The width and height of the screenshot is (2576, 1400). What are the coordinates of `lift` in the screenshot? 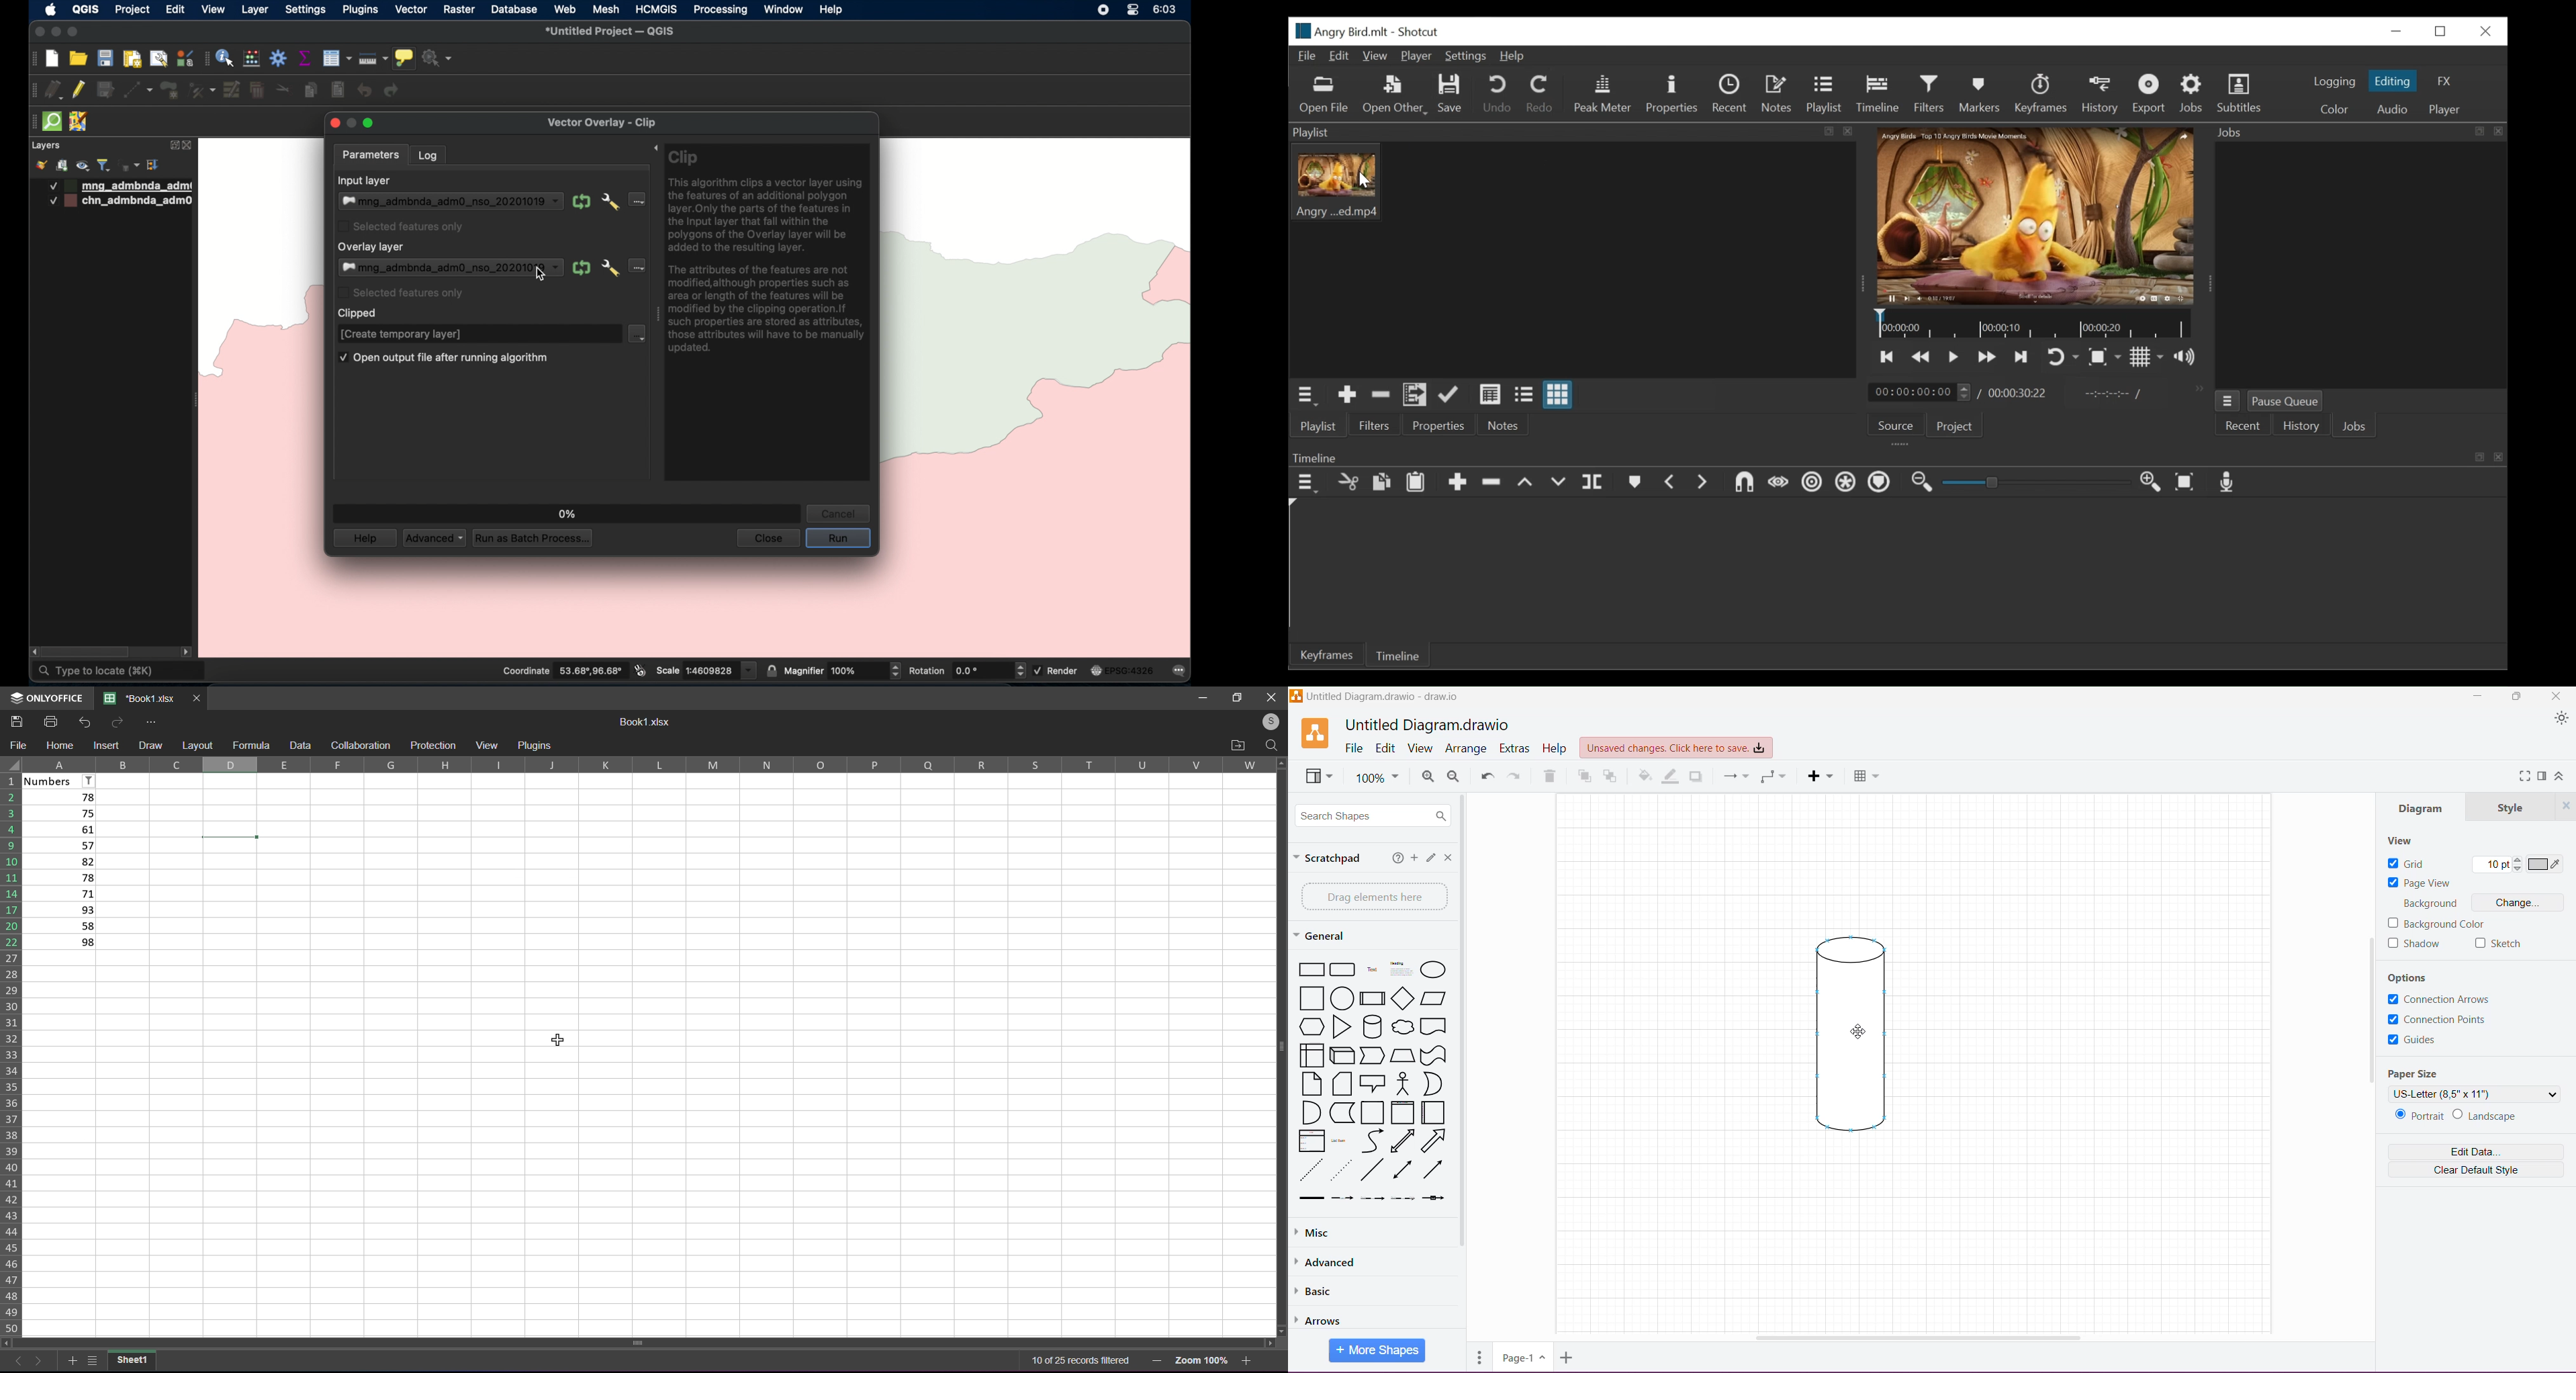 It's located at (1527, 484).